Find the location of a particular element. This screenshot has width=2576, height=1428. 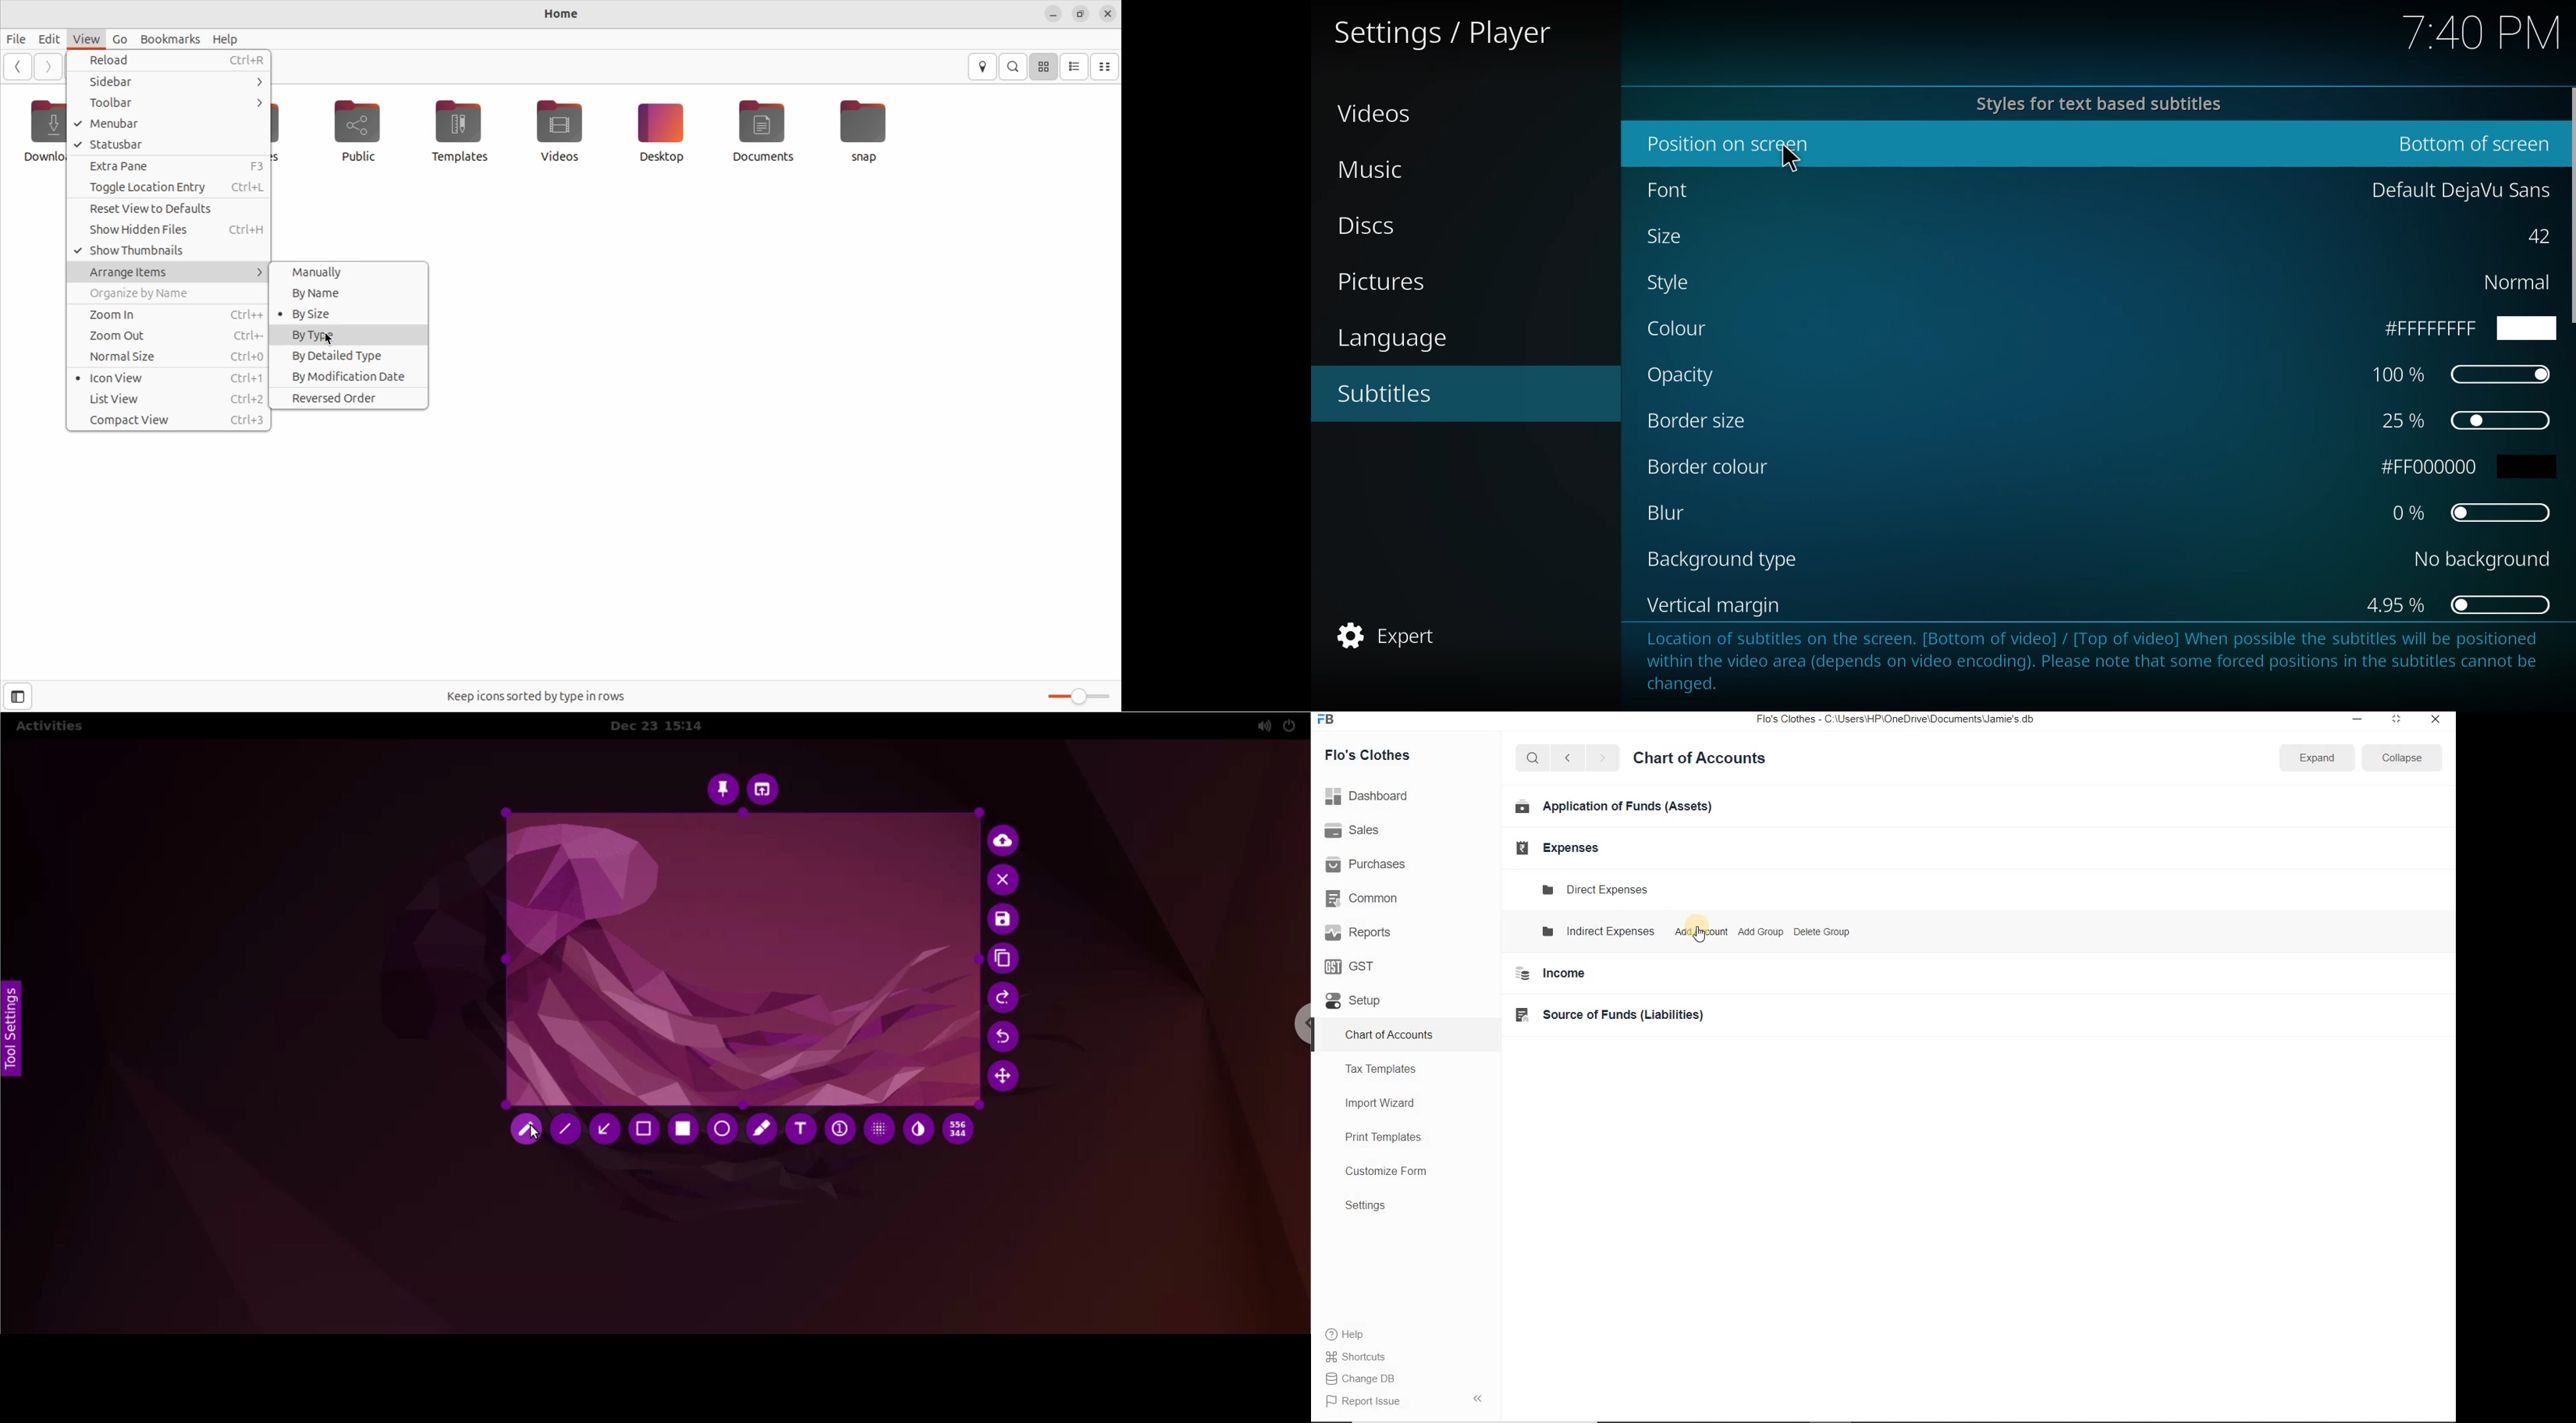

Add Account is located at coordinates (1699, 932).